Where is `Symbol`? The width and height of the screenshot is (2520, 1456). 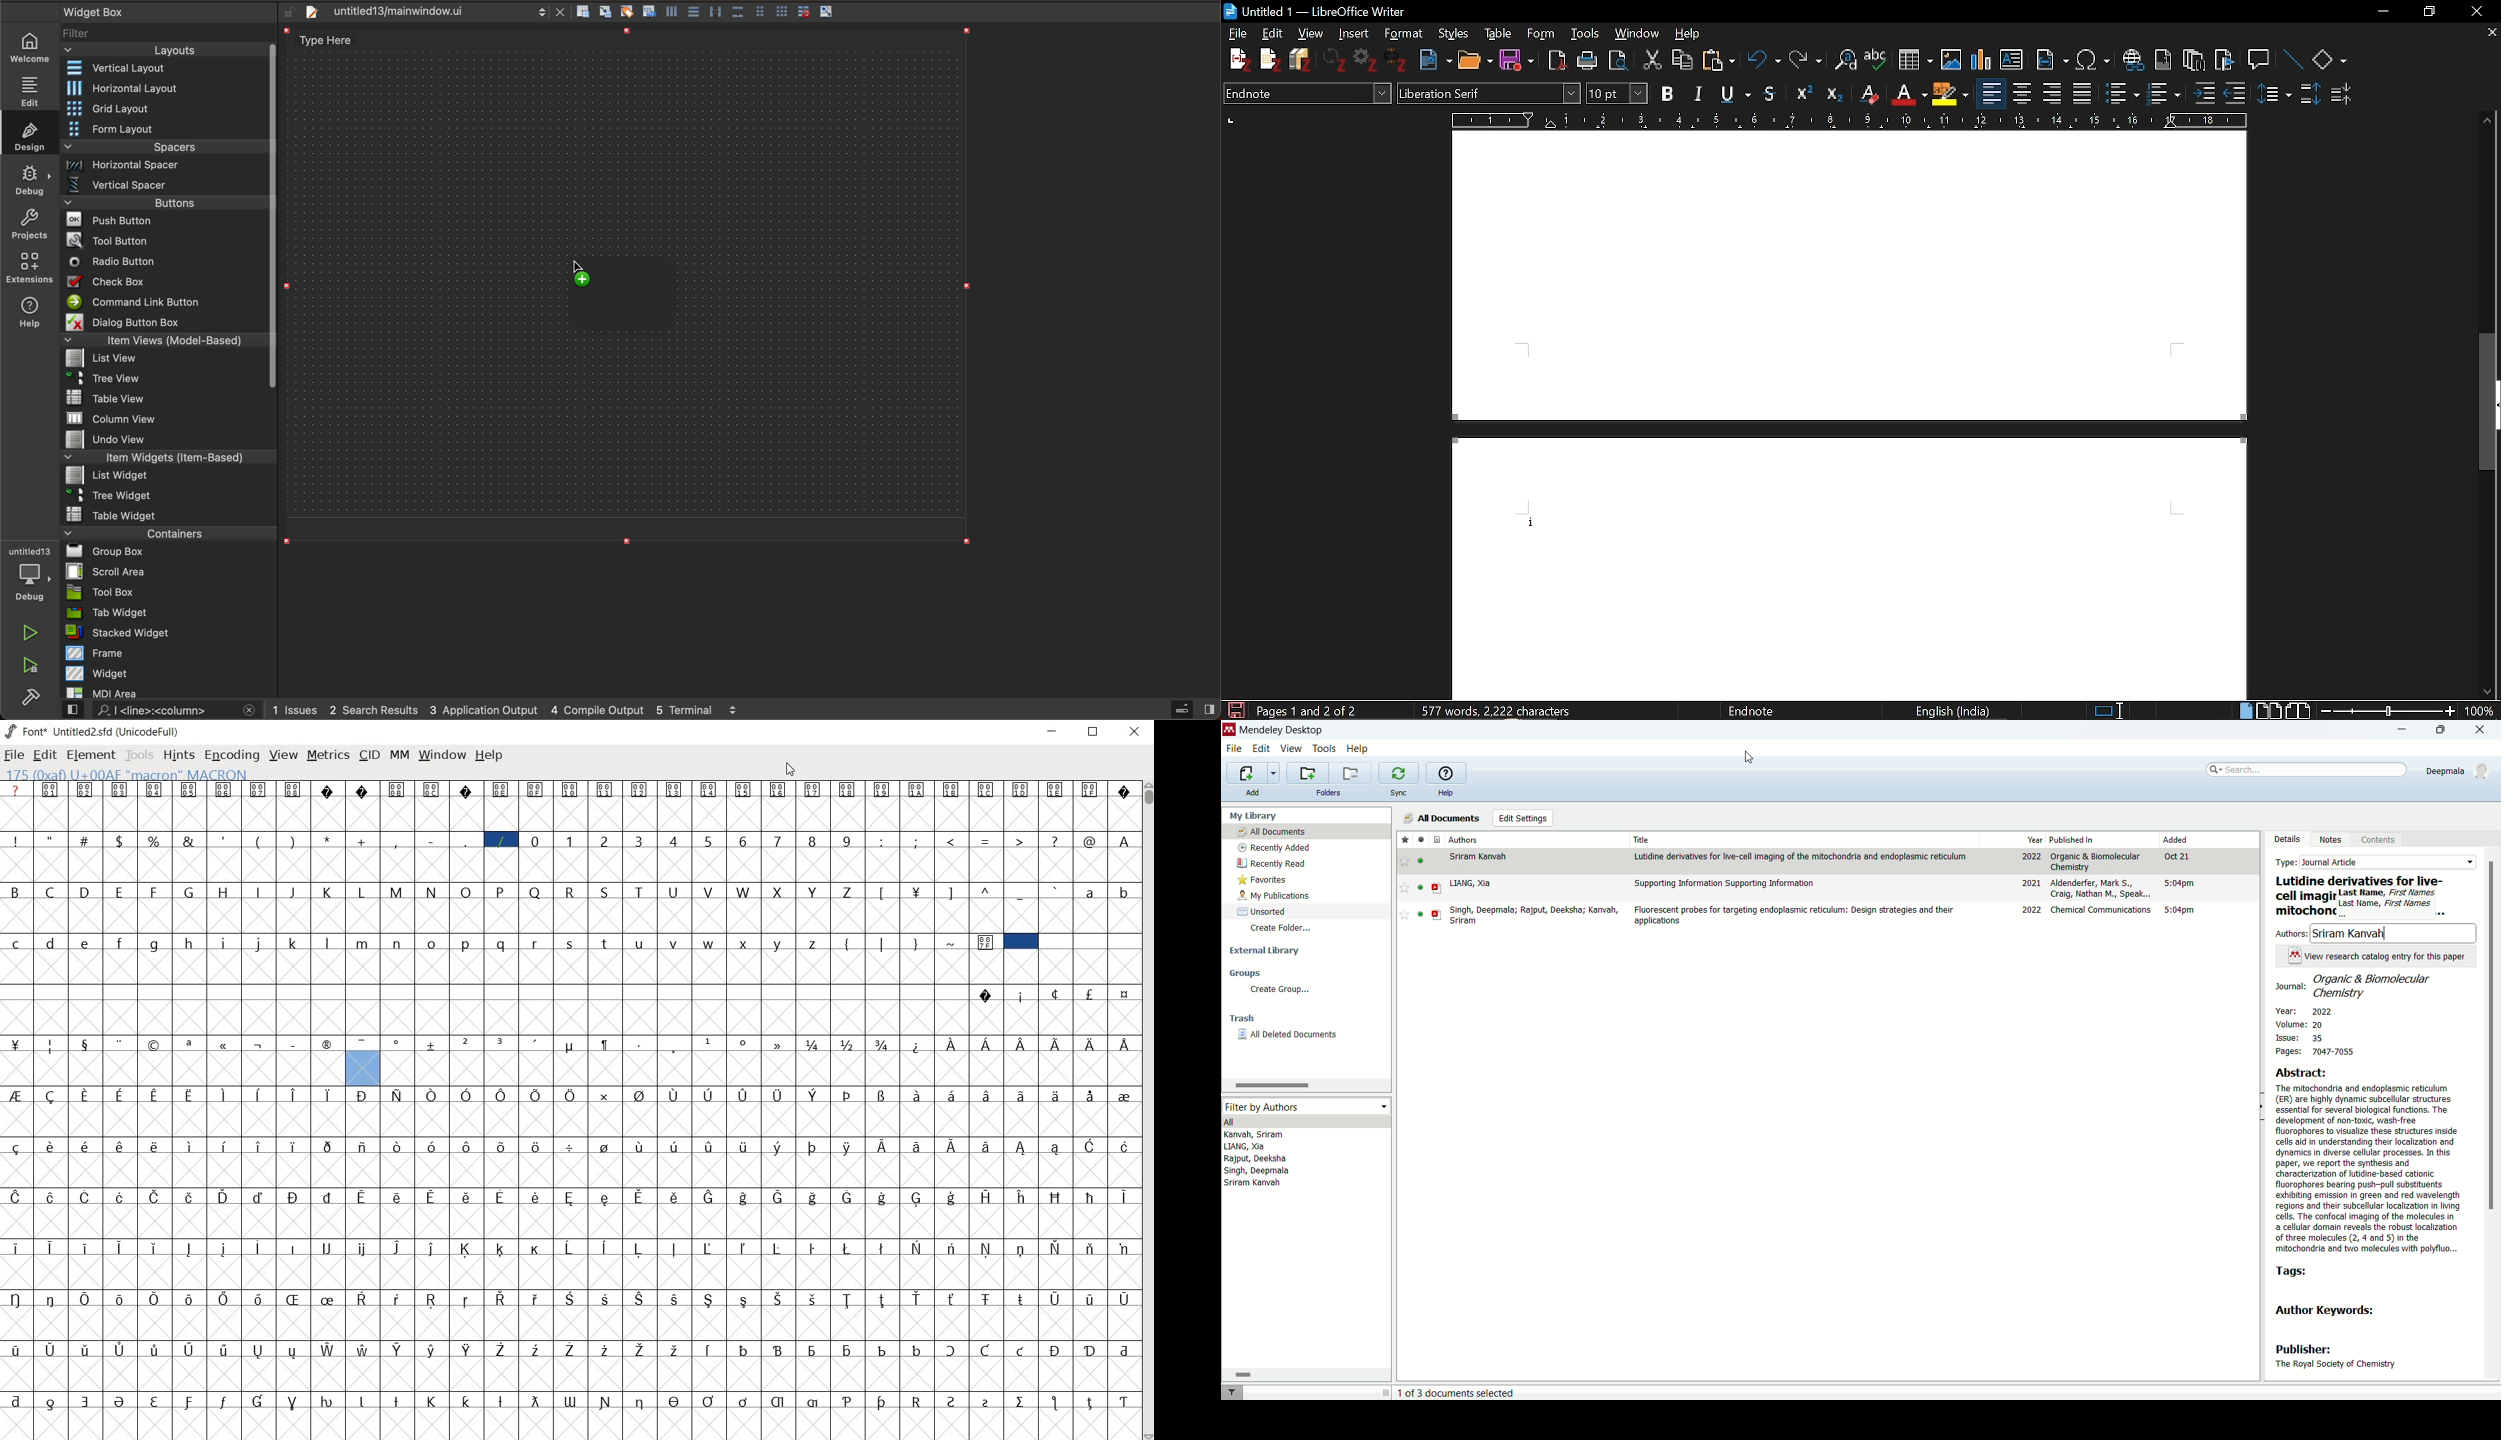
Symbol is located at coordinates (361, 791).